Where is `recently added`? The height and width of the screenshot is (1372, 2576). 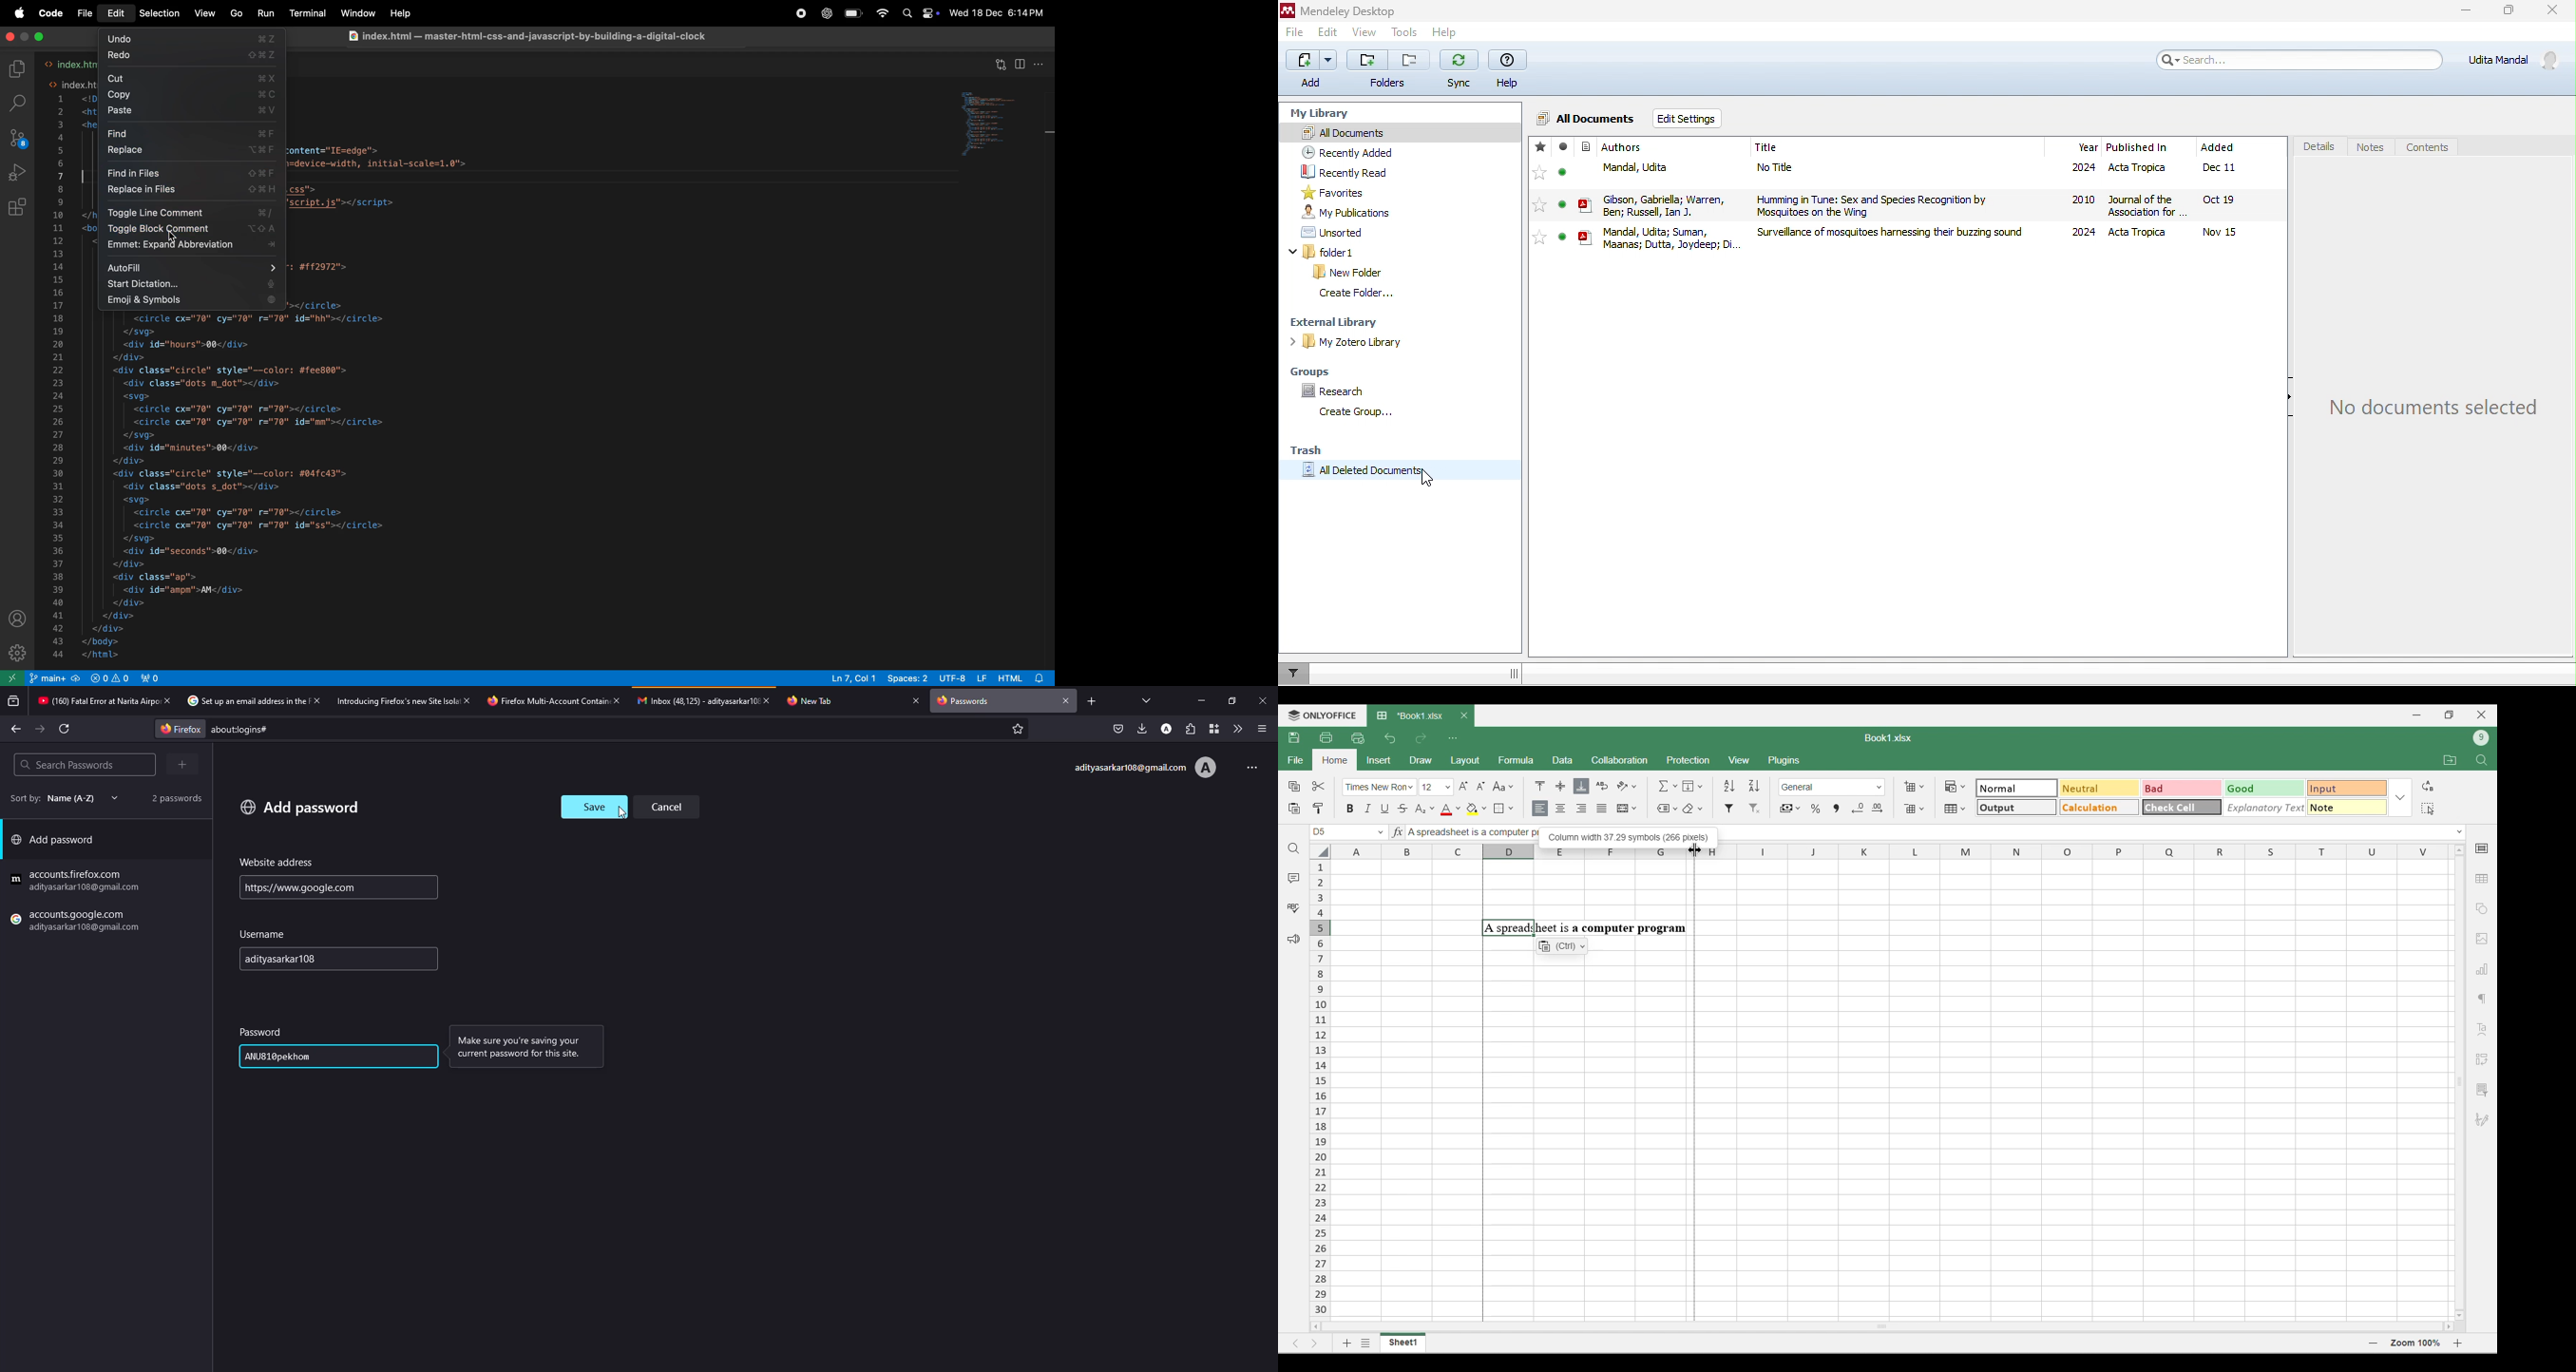
recently added is located at coordinates (1370, 150).